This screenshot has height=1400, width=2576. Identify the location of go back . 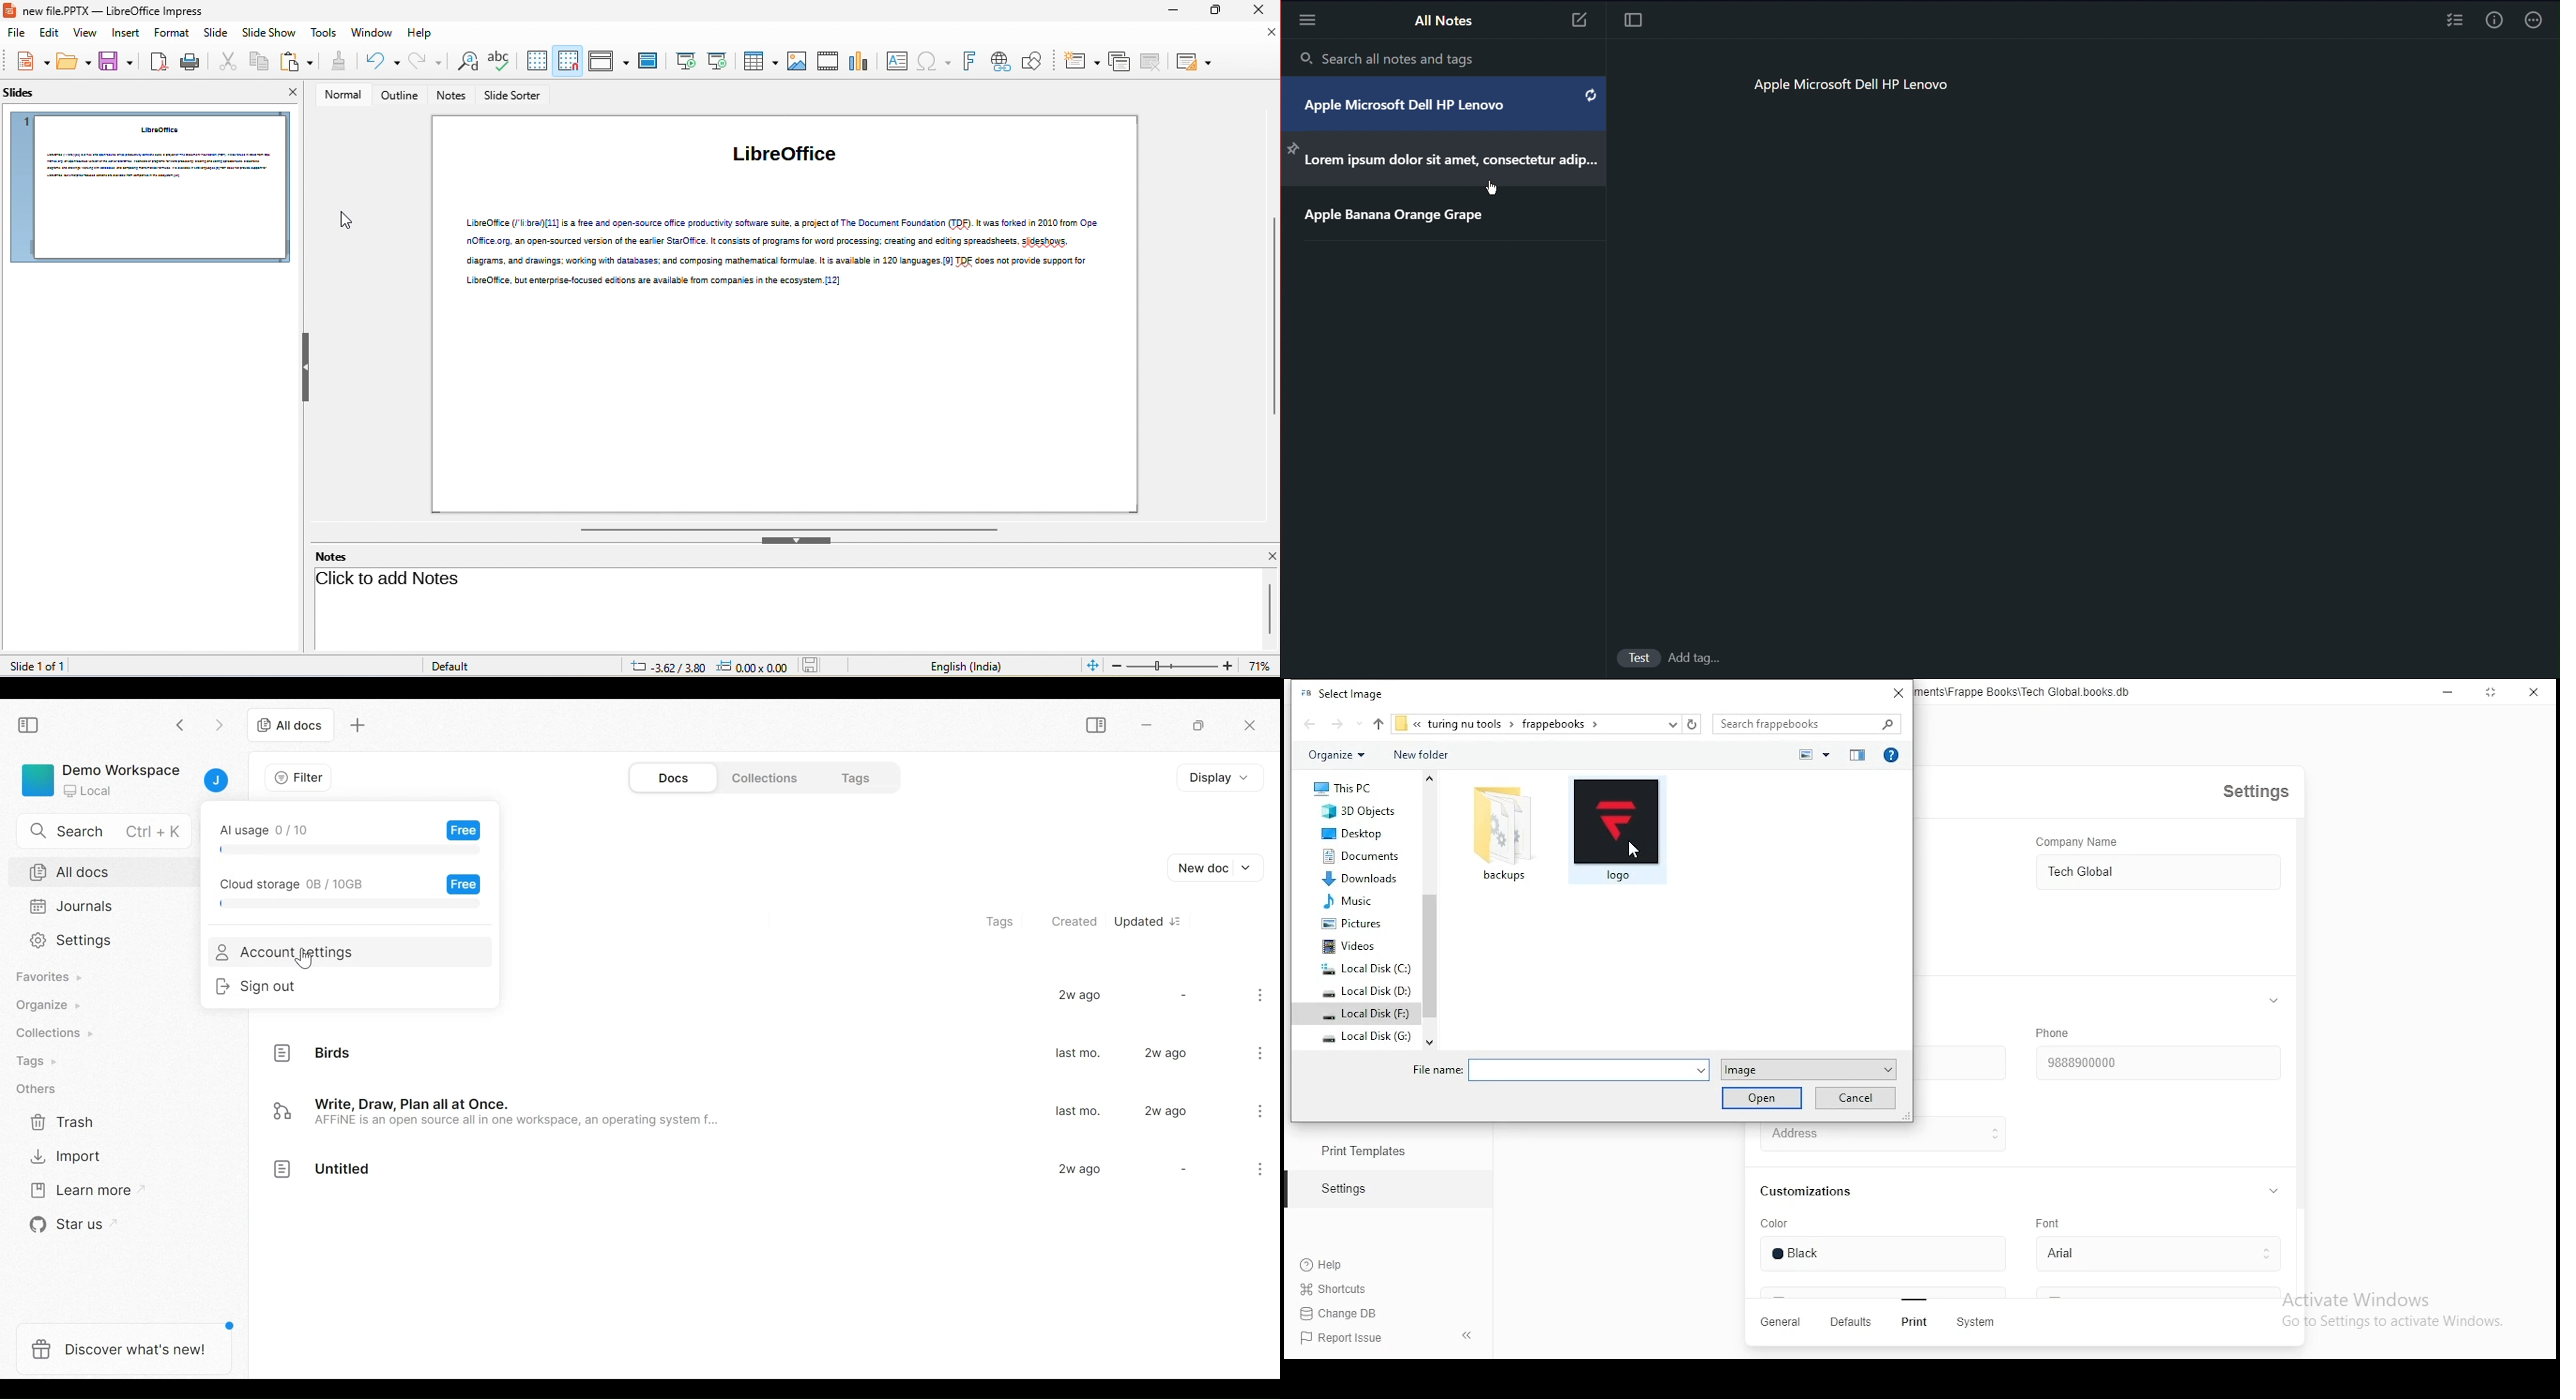
(1311, 724).